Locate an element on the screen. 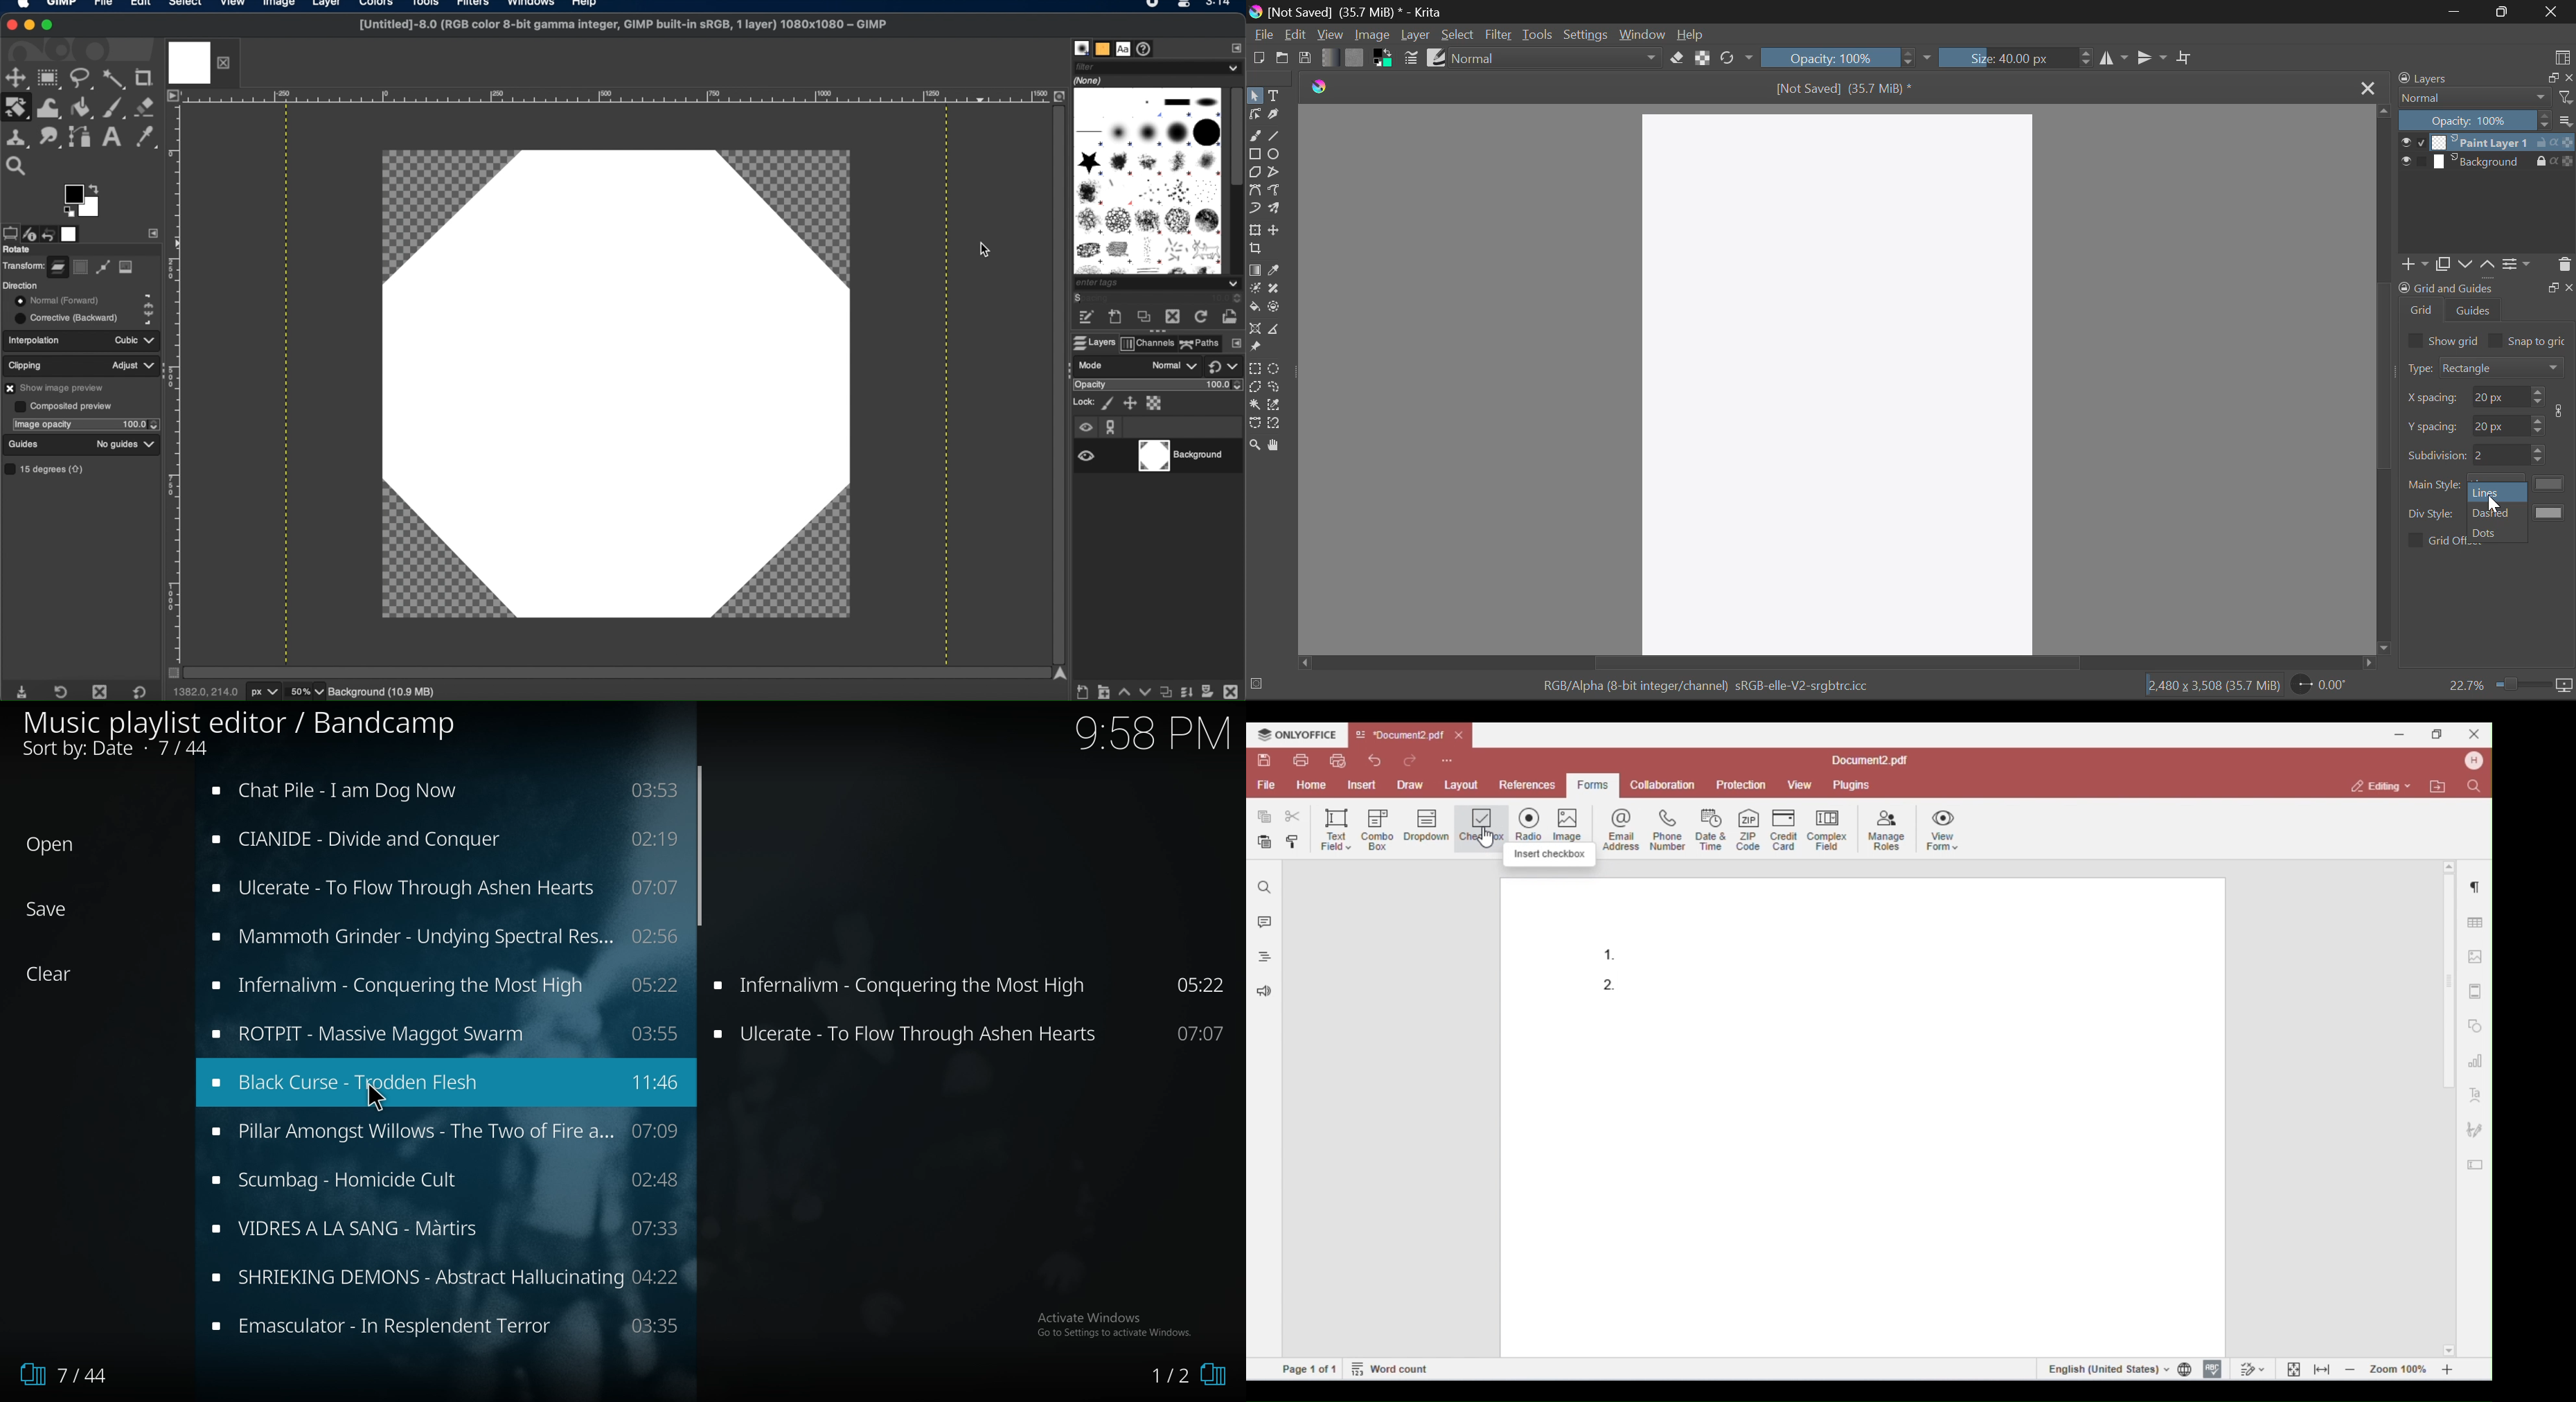  Save is located at coordinates (1304, 55).